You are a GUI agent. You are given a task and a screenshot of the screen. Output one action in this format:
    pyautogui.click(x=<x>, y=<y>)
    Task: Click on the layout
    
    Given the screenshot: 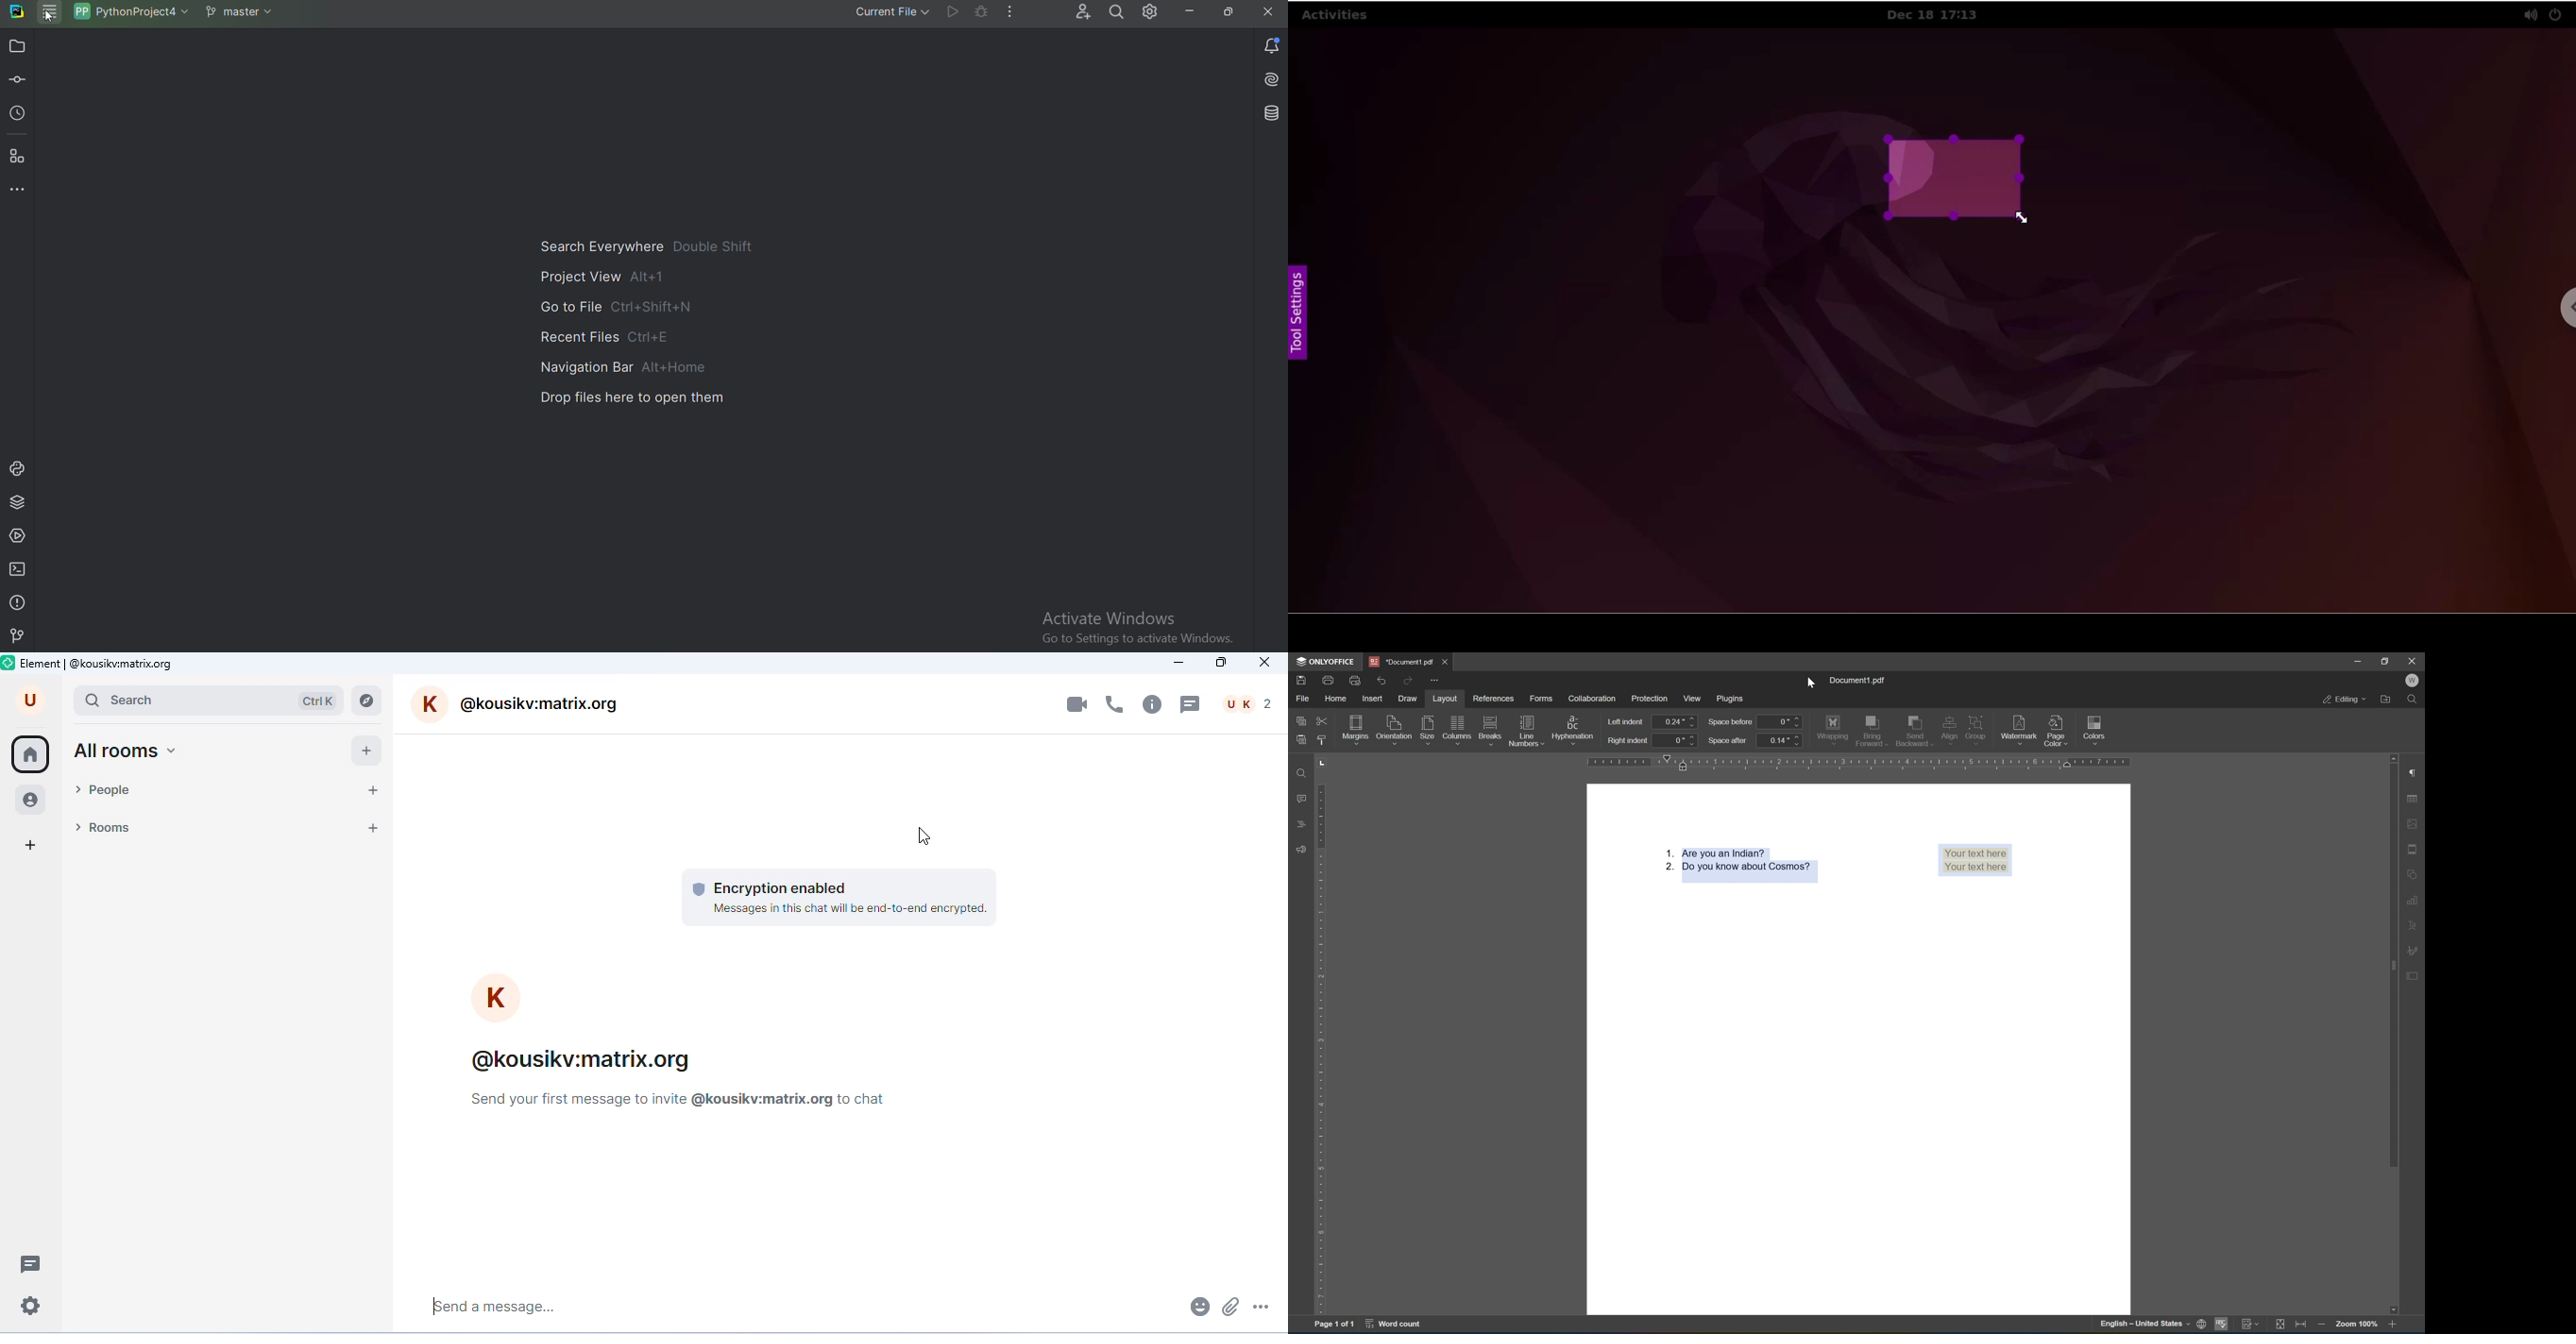 What is the action you would take?
    pyautogui.click(x=1444, y=699)
    